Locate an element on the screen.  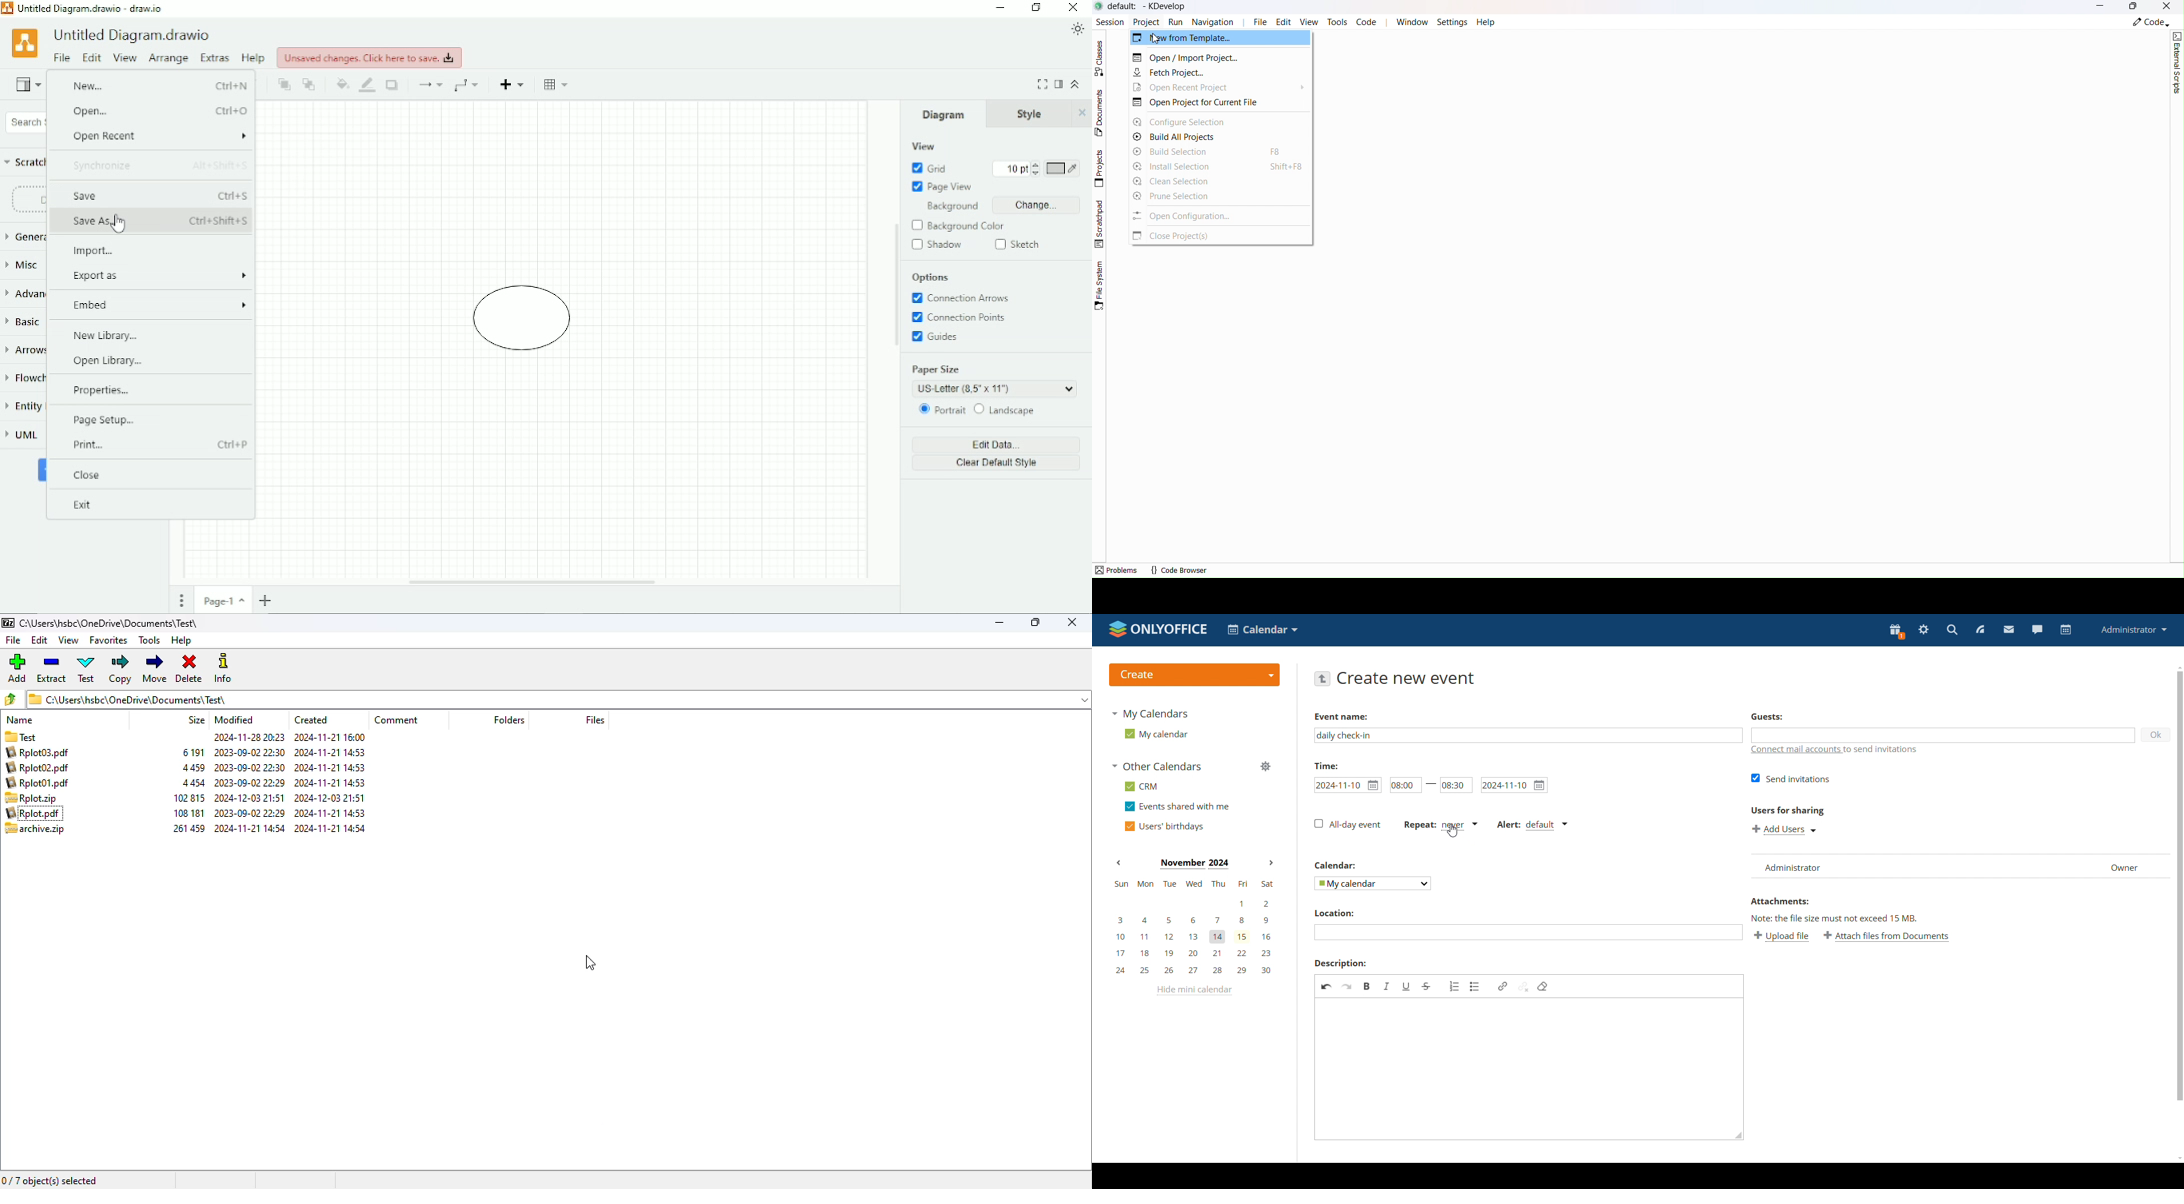
View is located at coordinates (29, 84).